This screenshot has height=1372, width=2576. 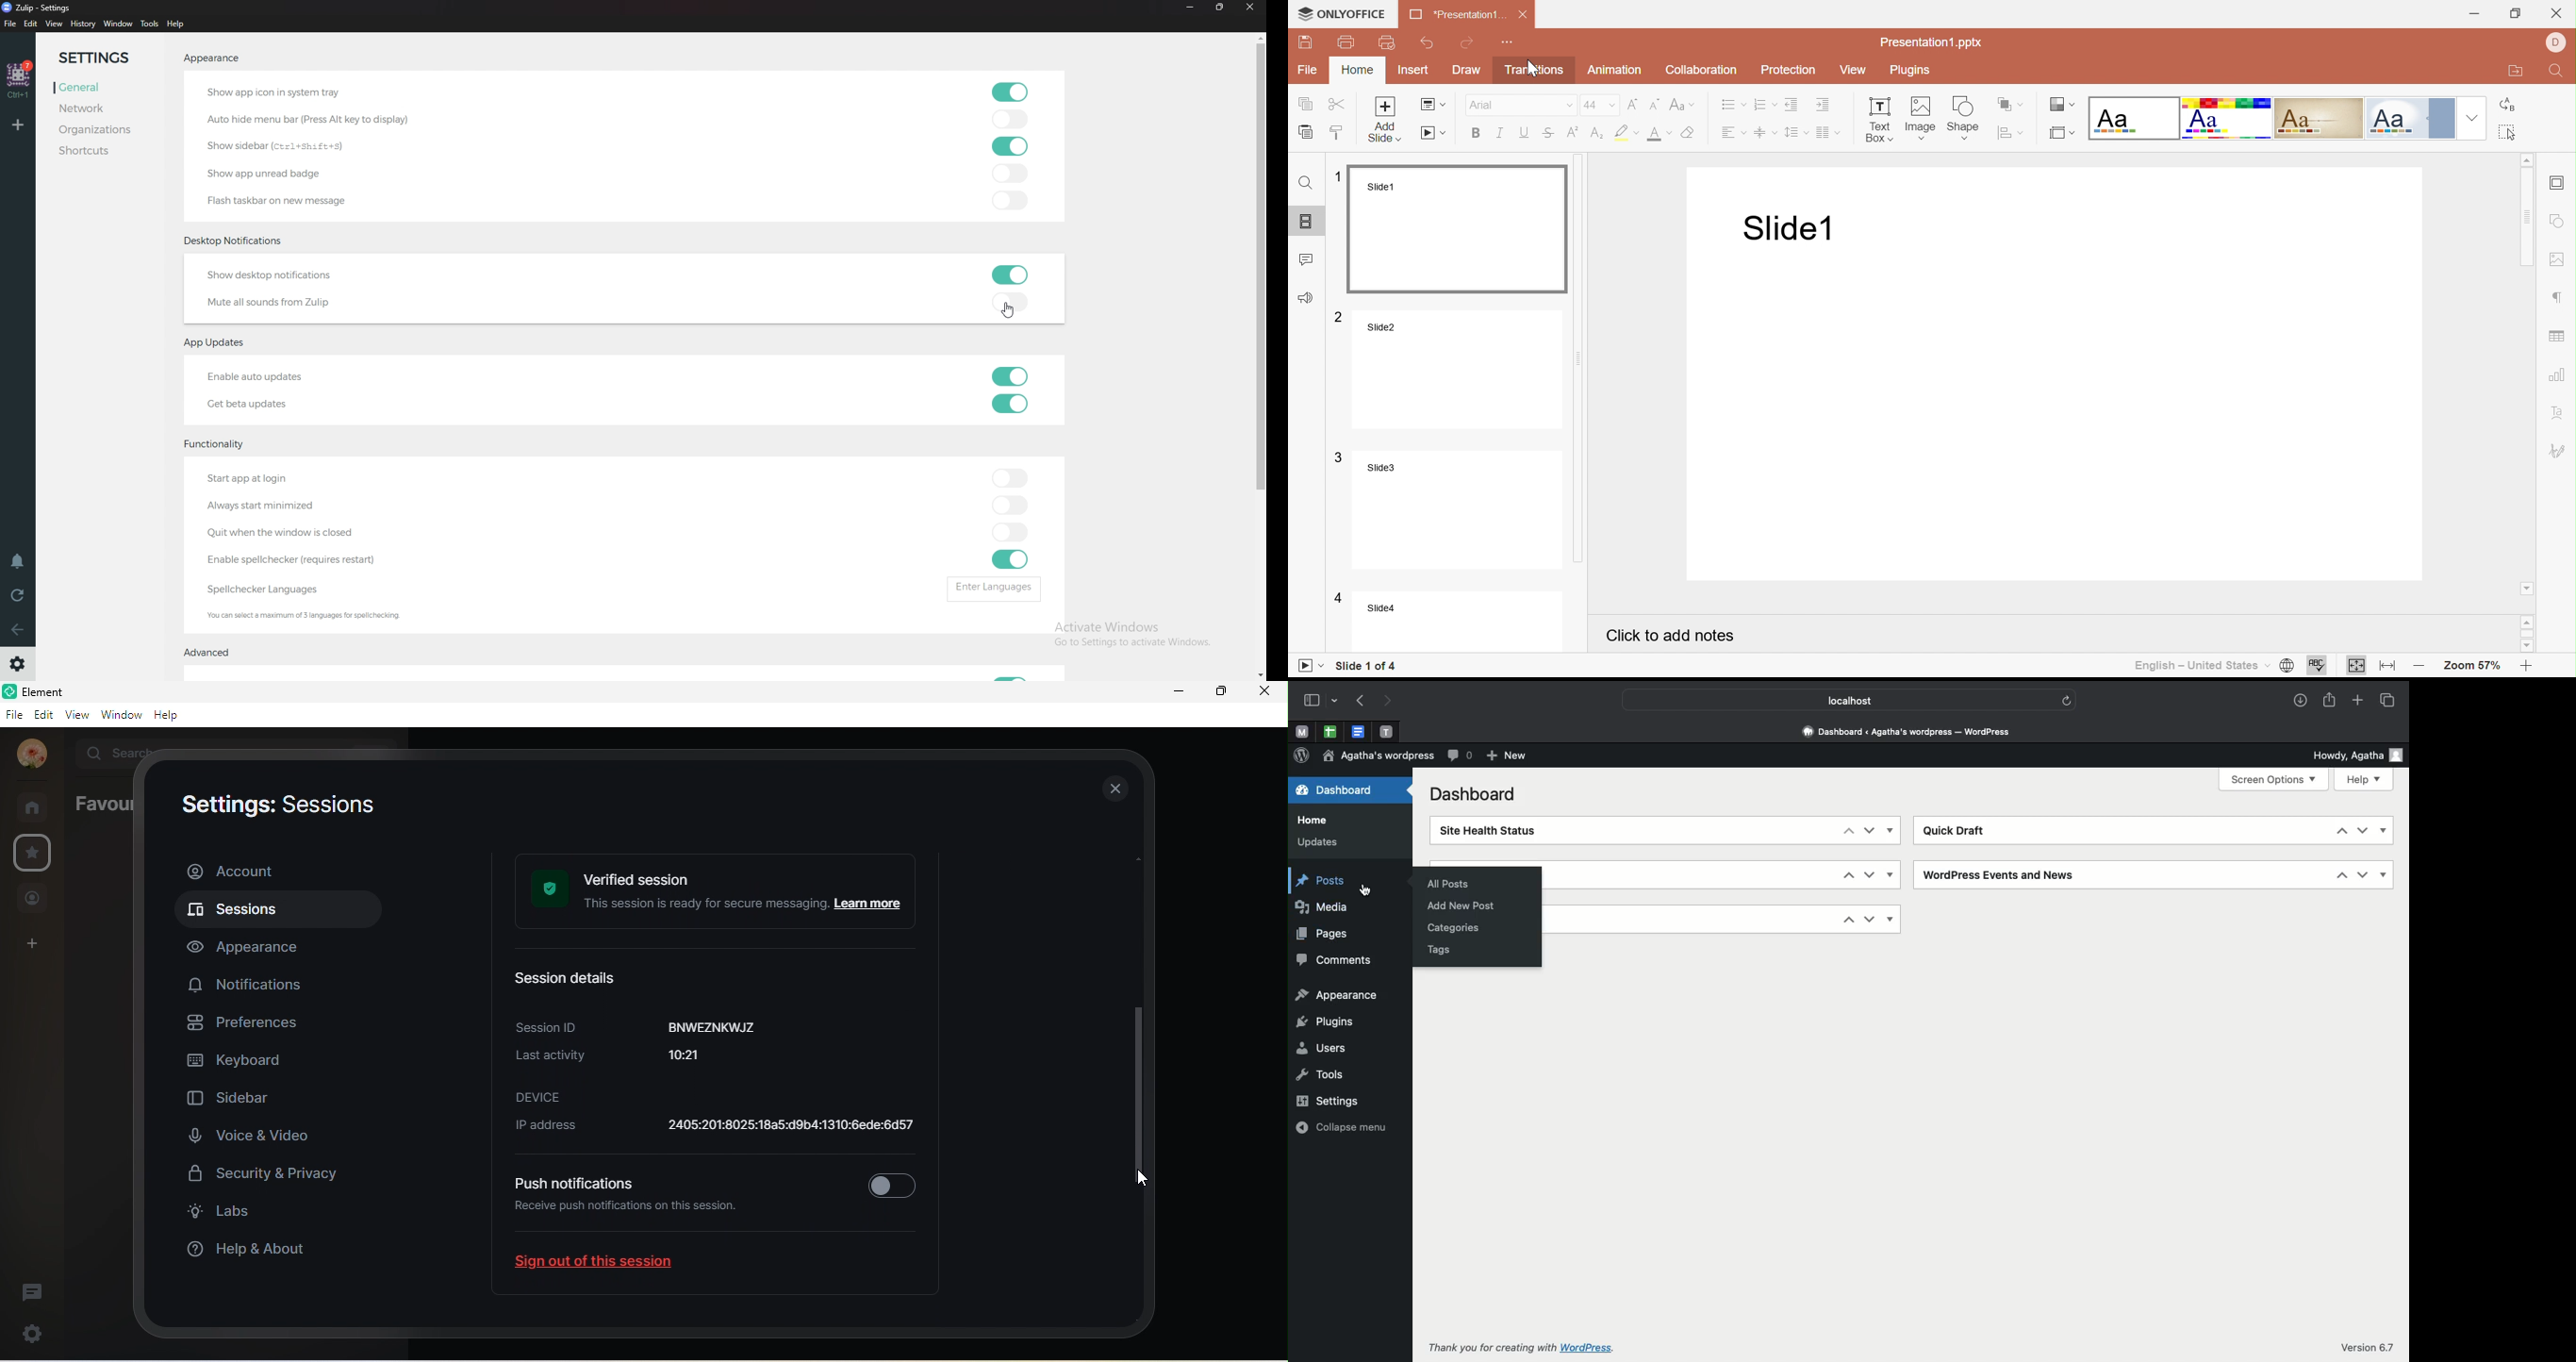 I want to click on Tools, so click(x=149, y=24).